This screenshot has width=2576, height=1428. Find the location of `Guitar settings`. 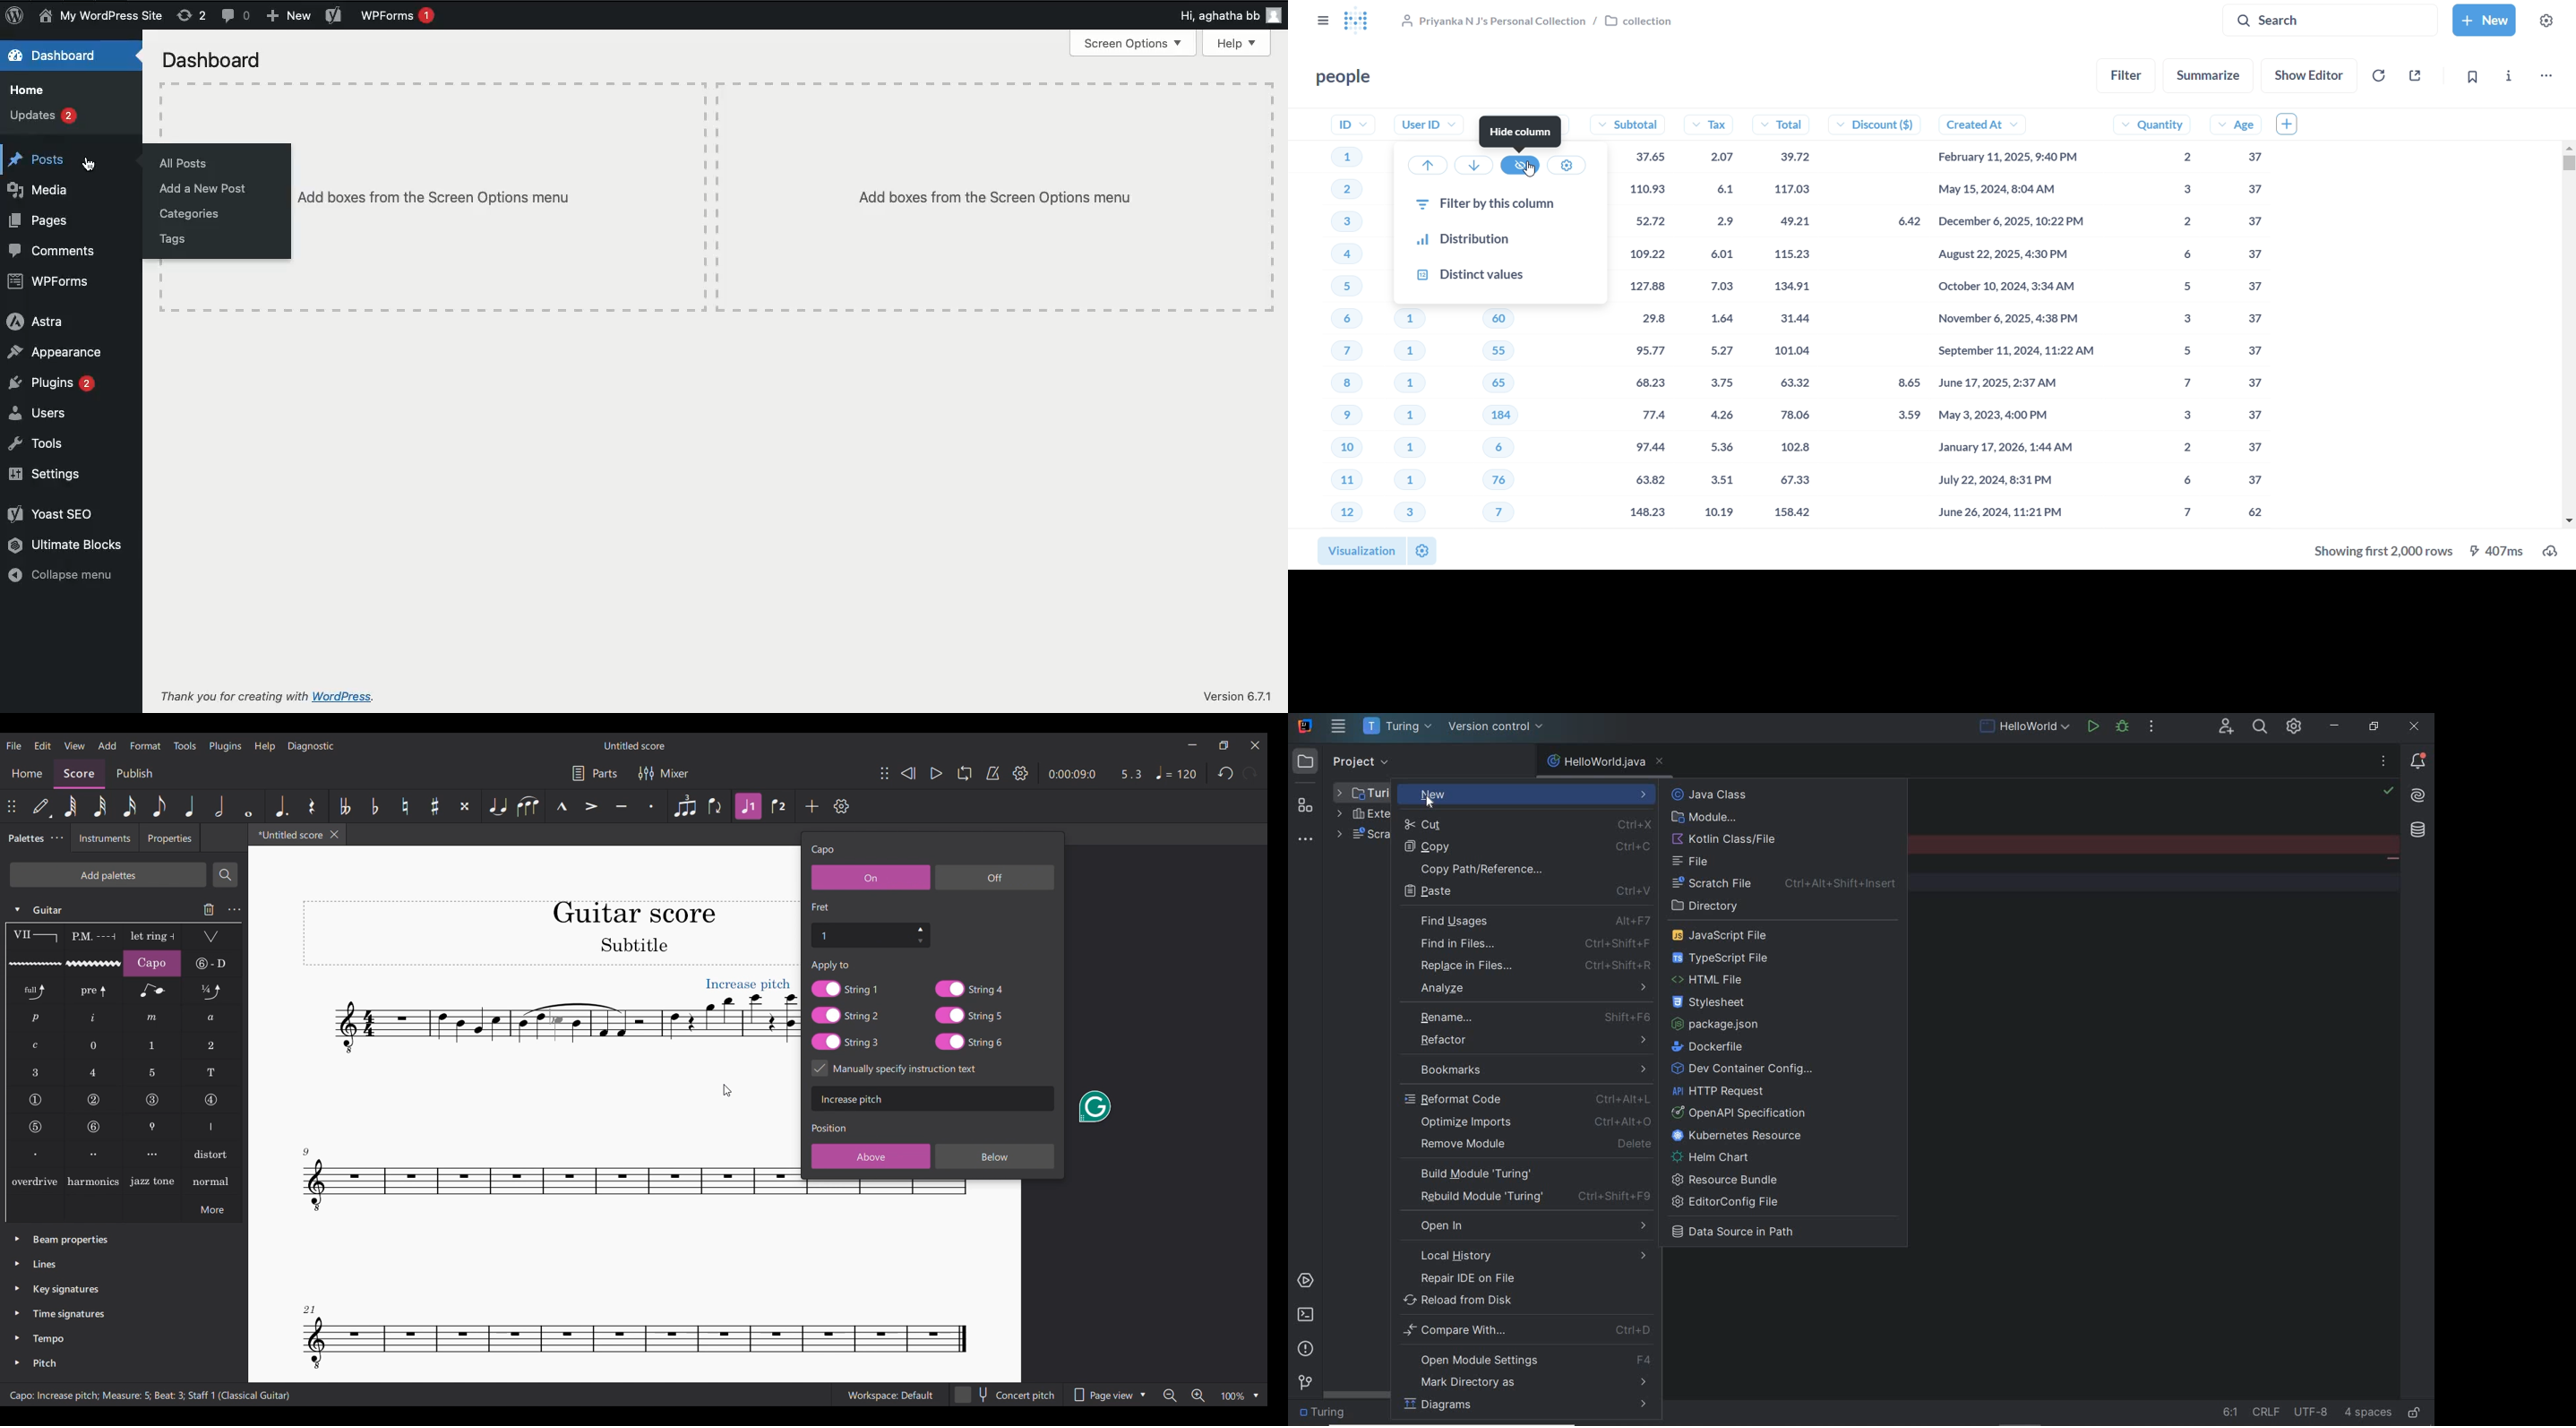

Guitar settings is located at coordinates (234, 910).